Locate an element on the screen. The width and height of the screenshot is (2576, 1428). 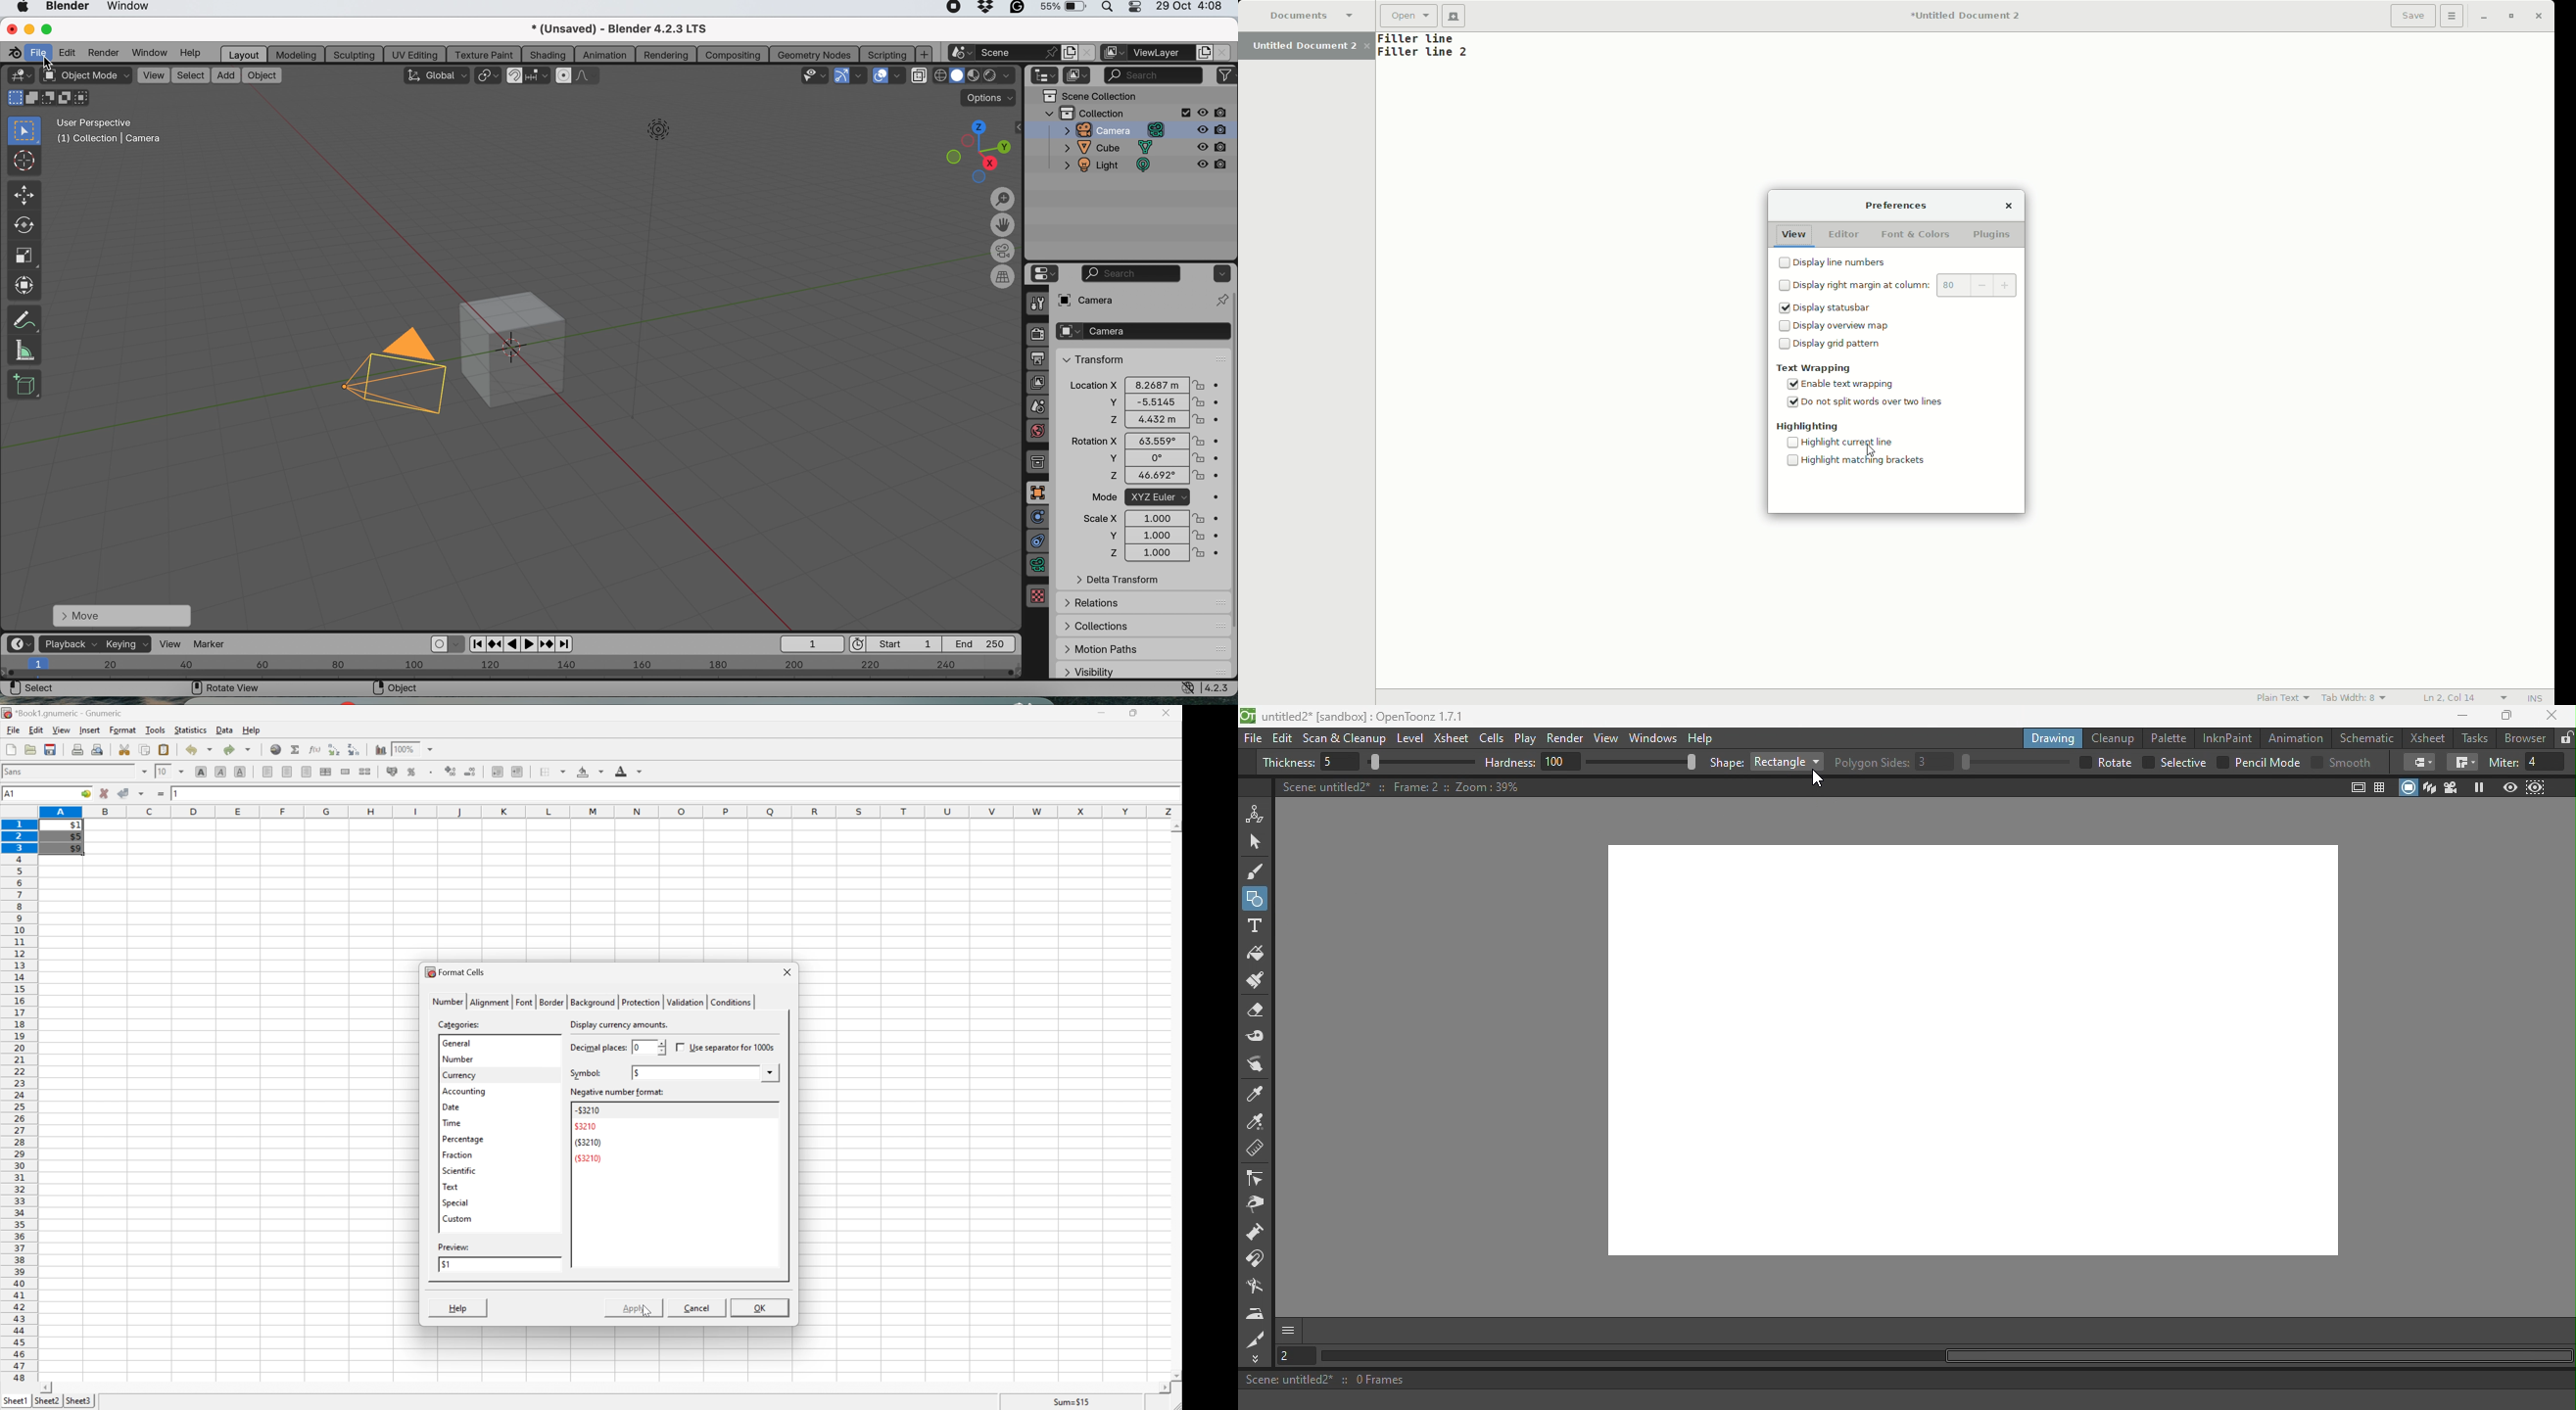
accept changes is located at coordinates (124, 792).